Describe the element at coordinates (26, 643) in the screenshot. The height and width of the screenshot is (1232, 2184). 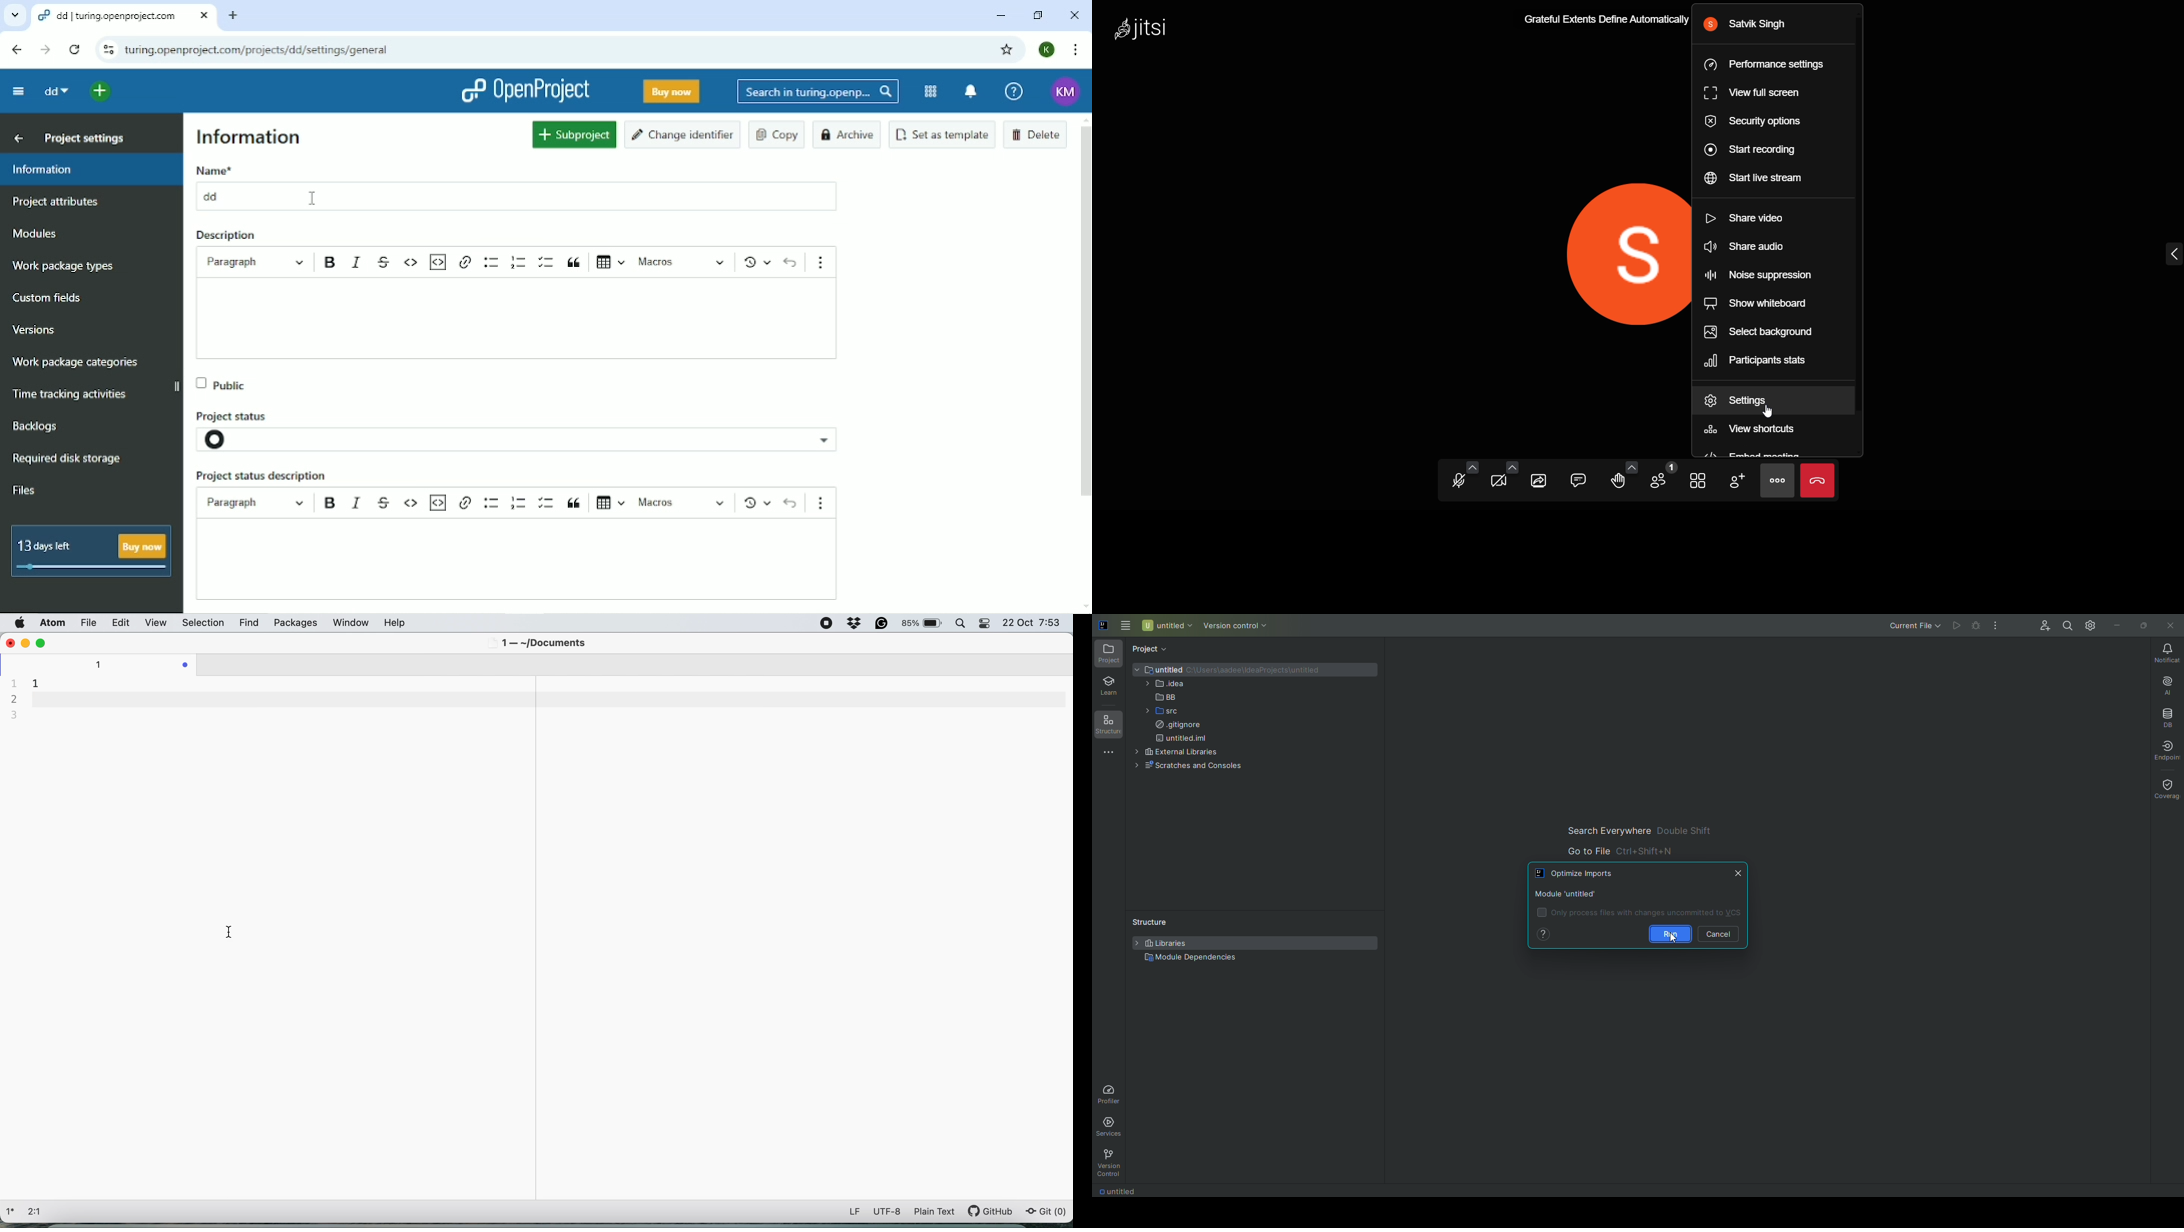
I see `minimise` at that location.